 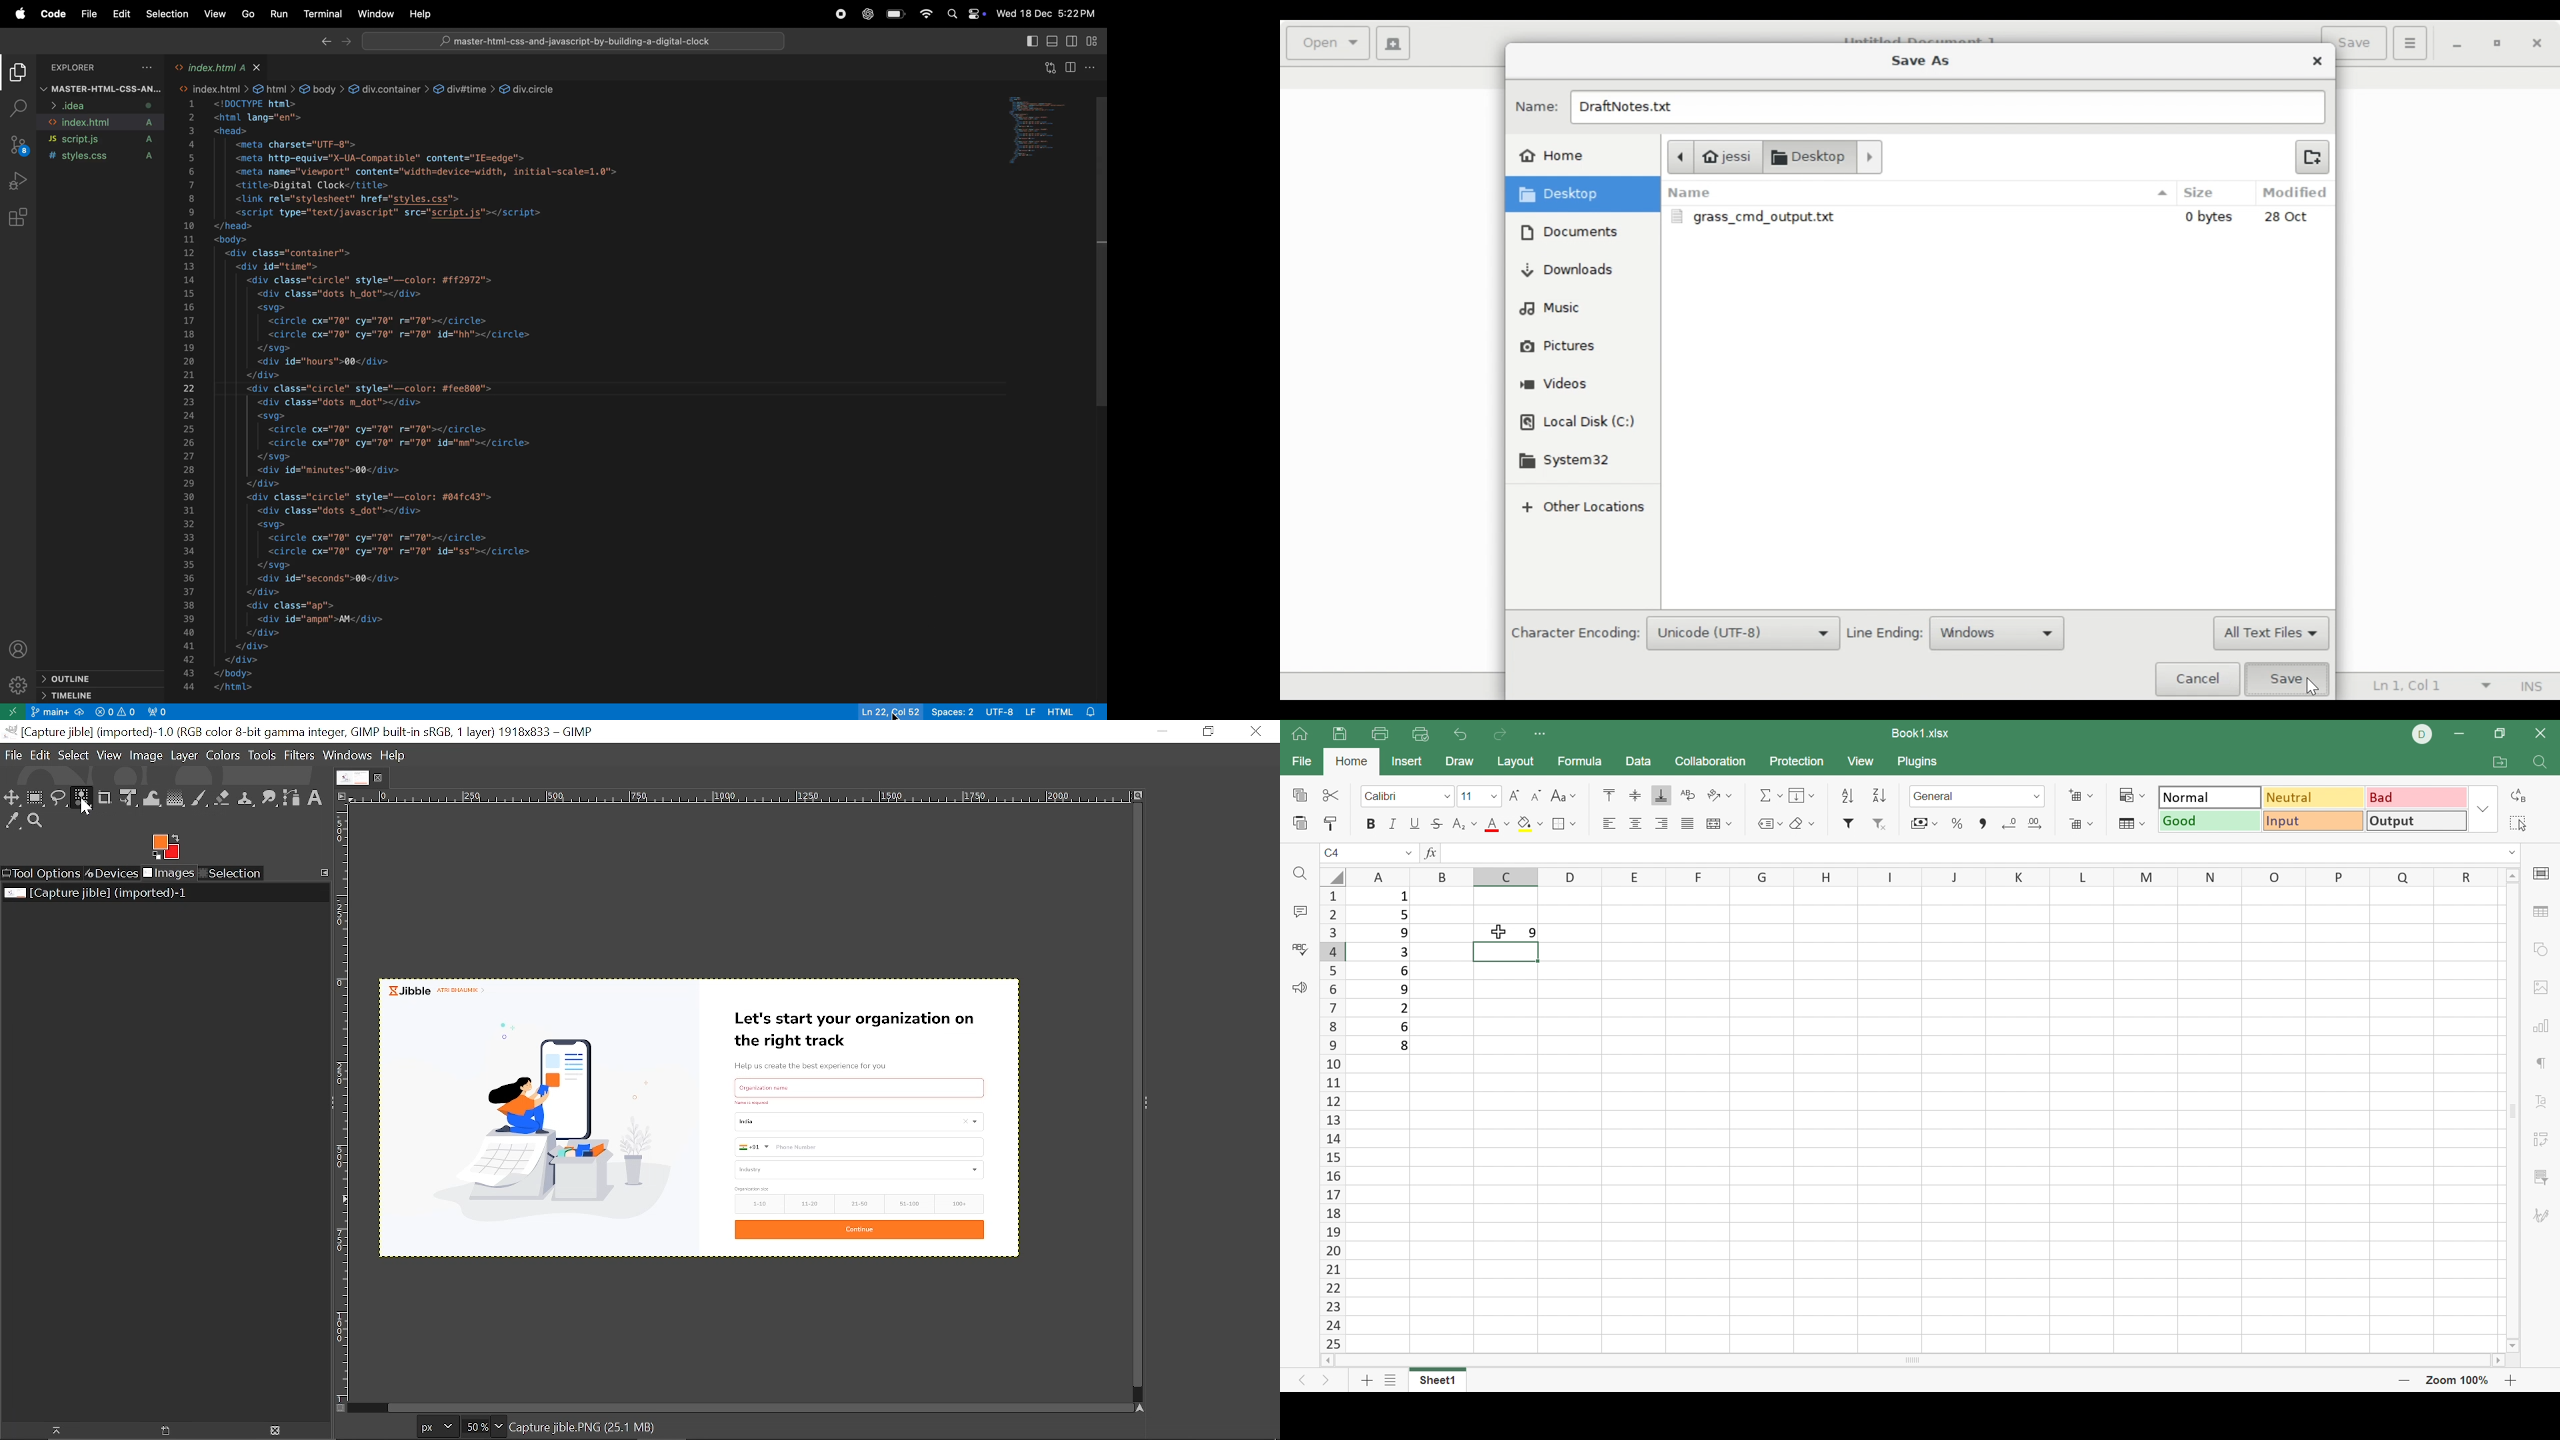 What do you see at coordinates (41, 874) in the screenshot?
I see `Tool options` at bounding box center [41, 874].